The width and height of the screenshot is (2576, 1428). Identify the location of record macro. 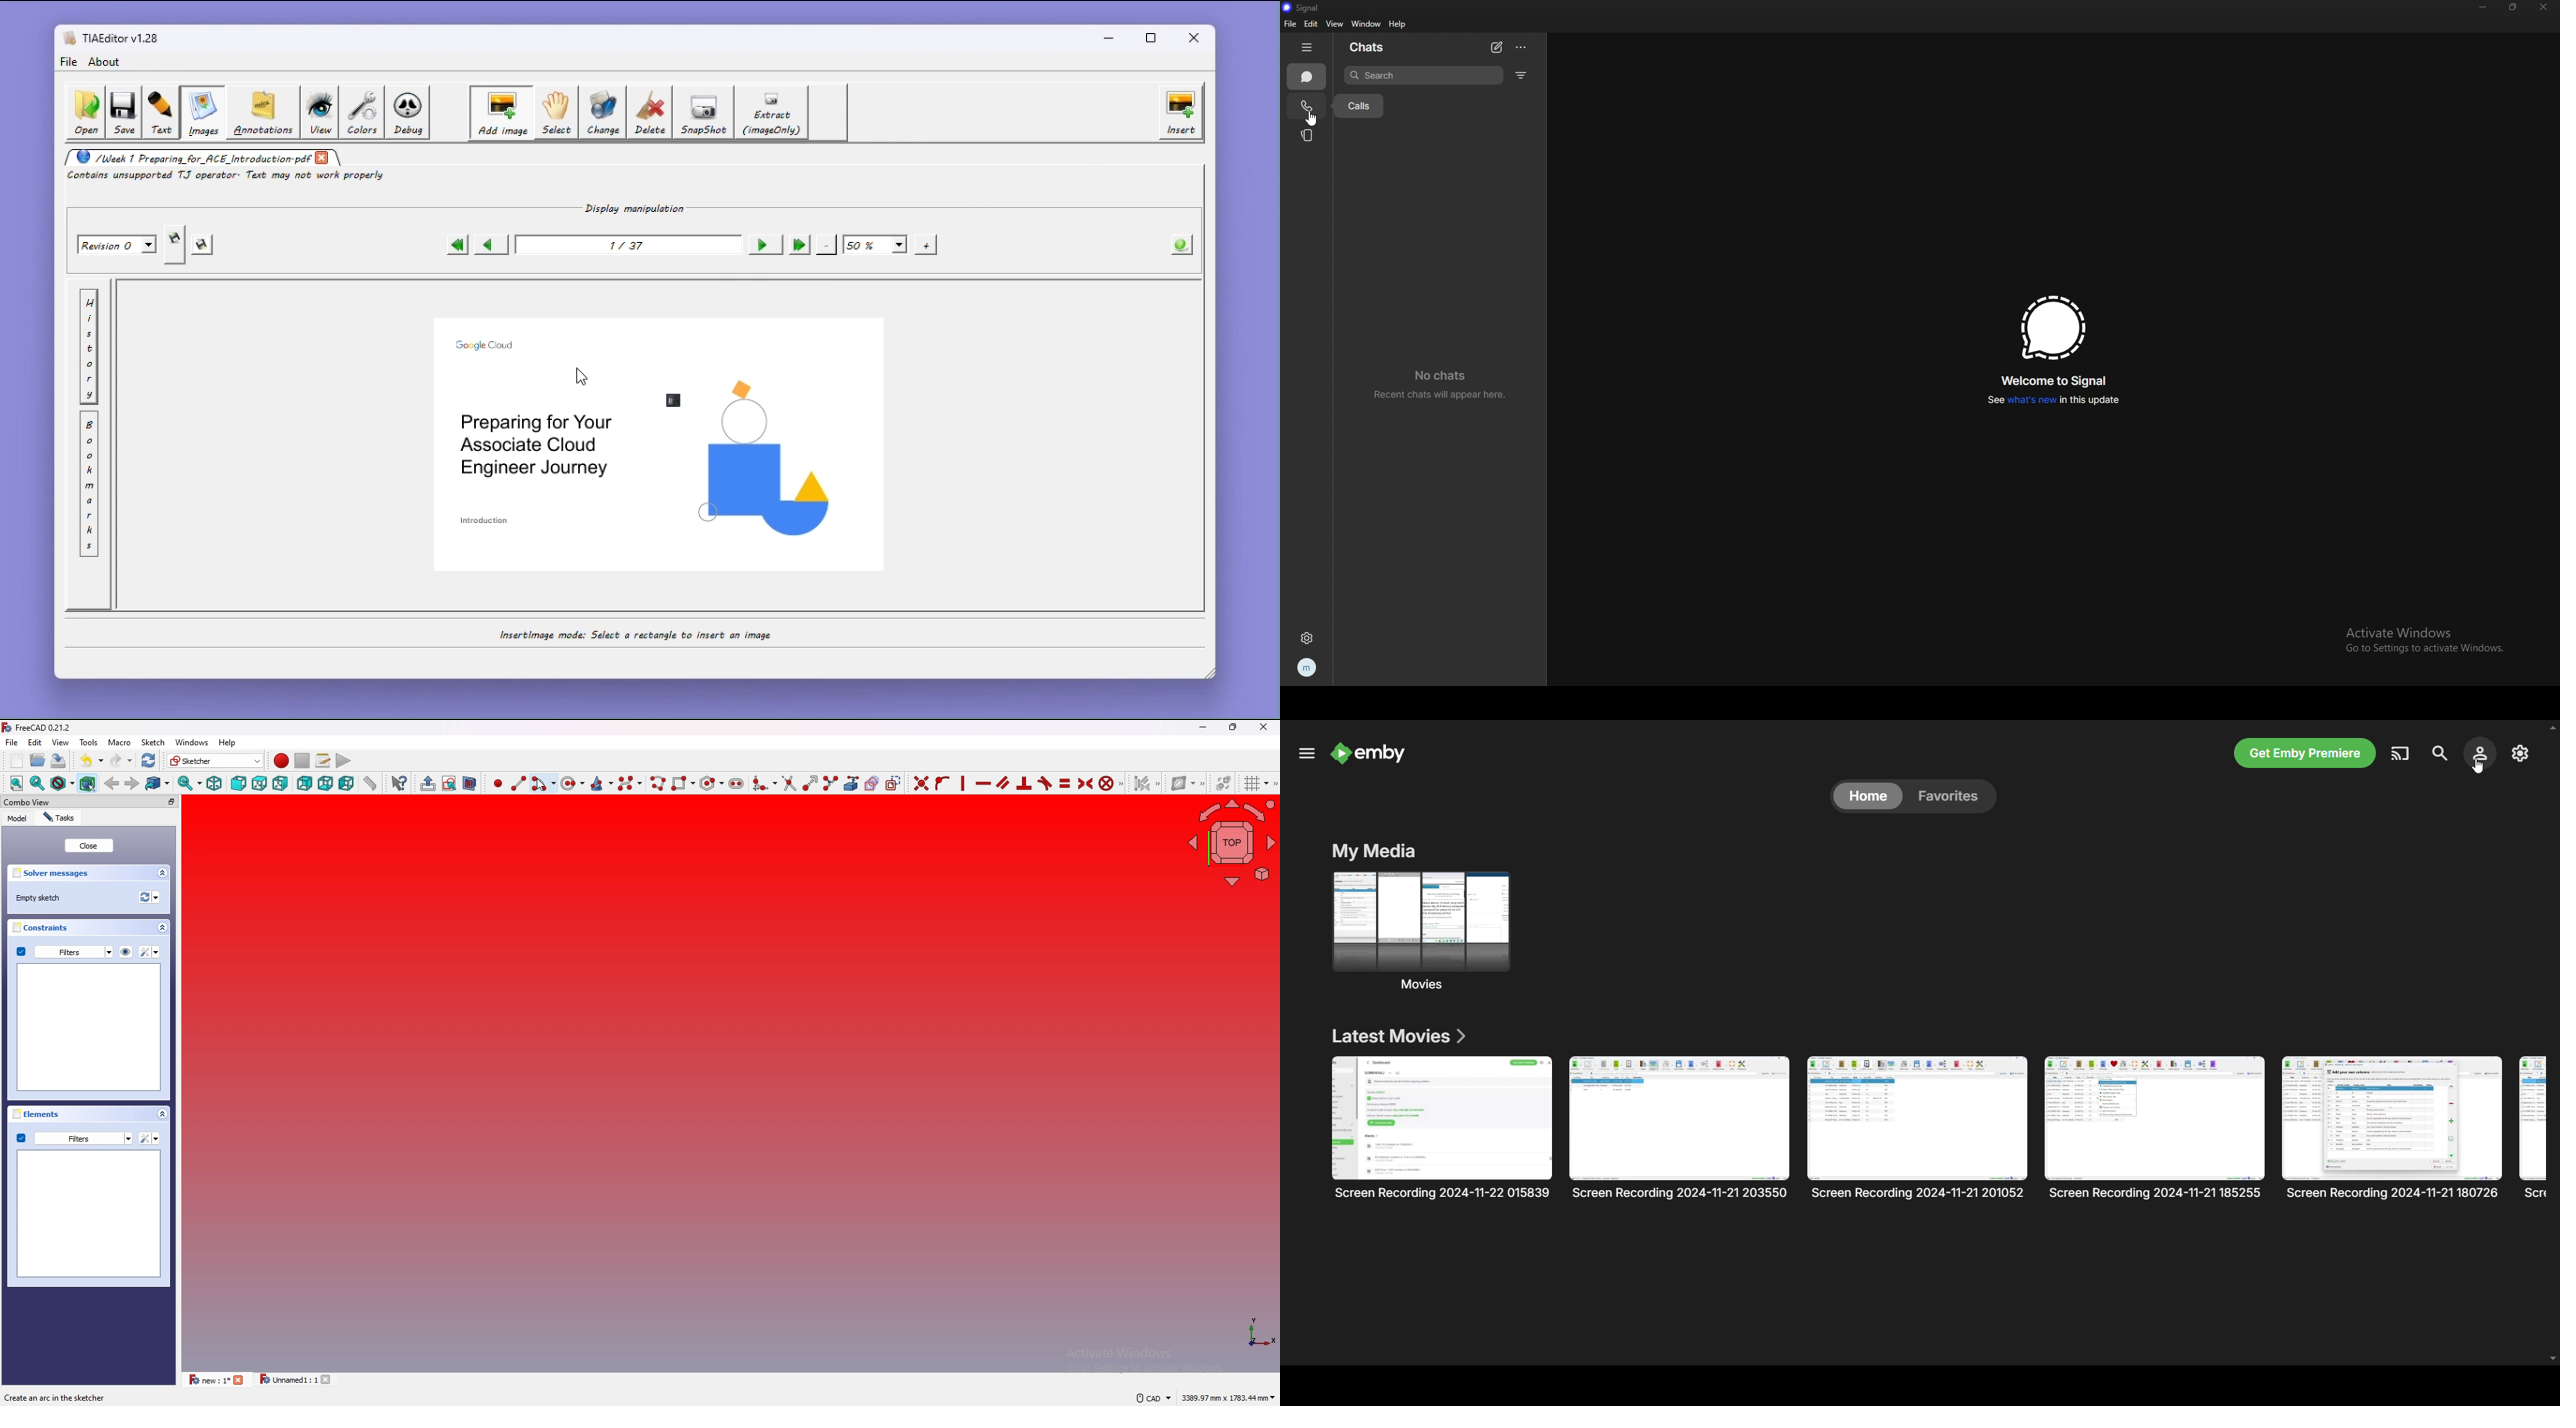
(281, 761).